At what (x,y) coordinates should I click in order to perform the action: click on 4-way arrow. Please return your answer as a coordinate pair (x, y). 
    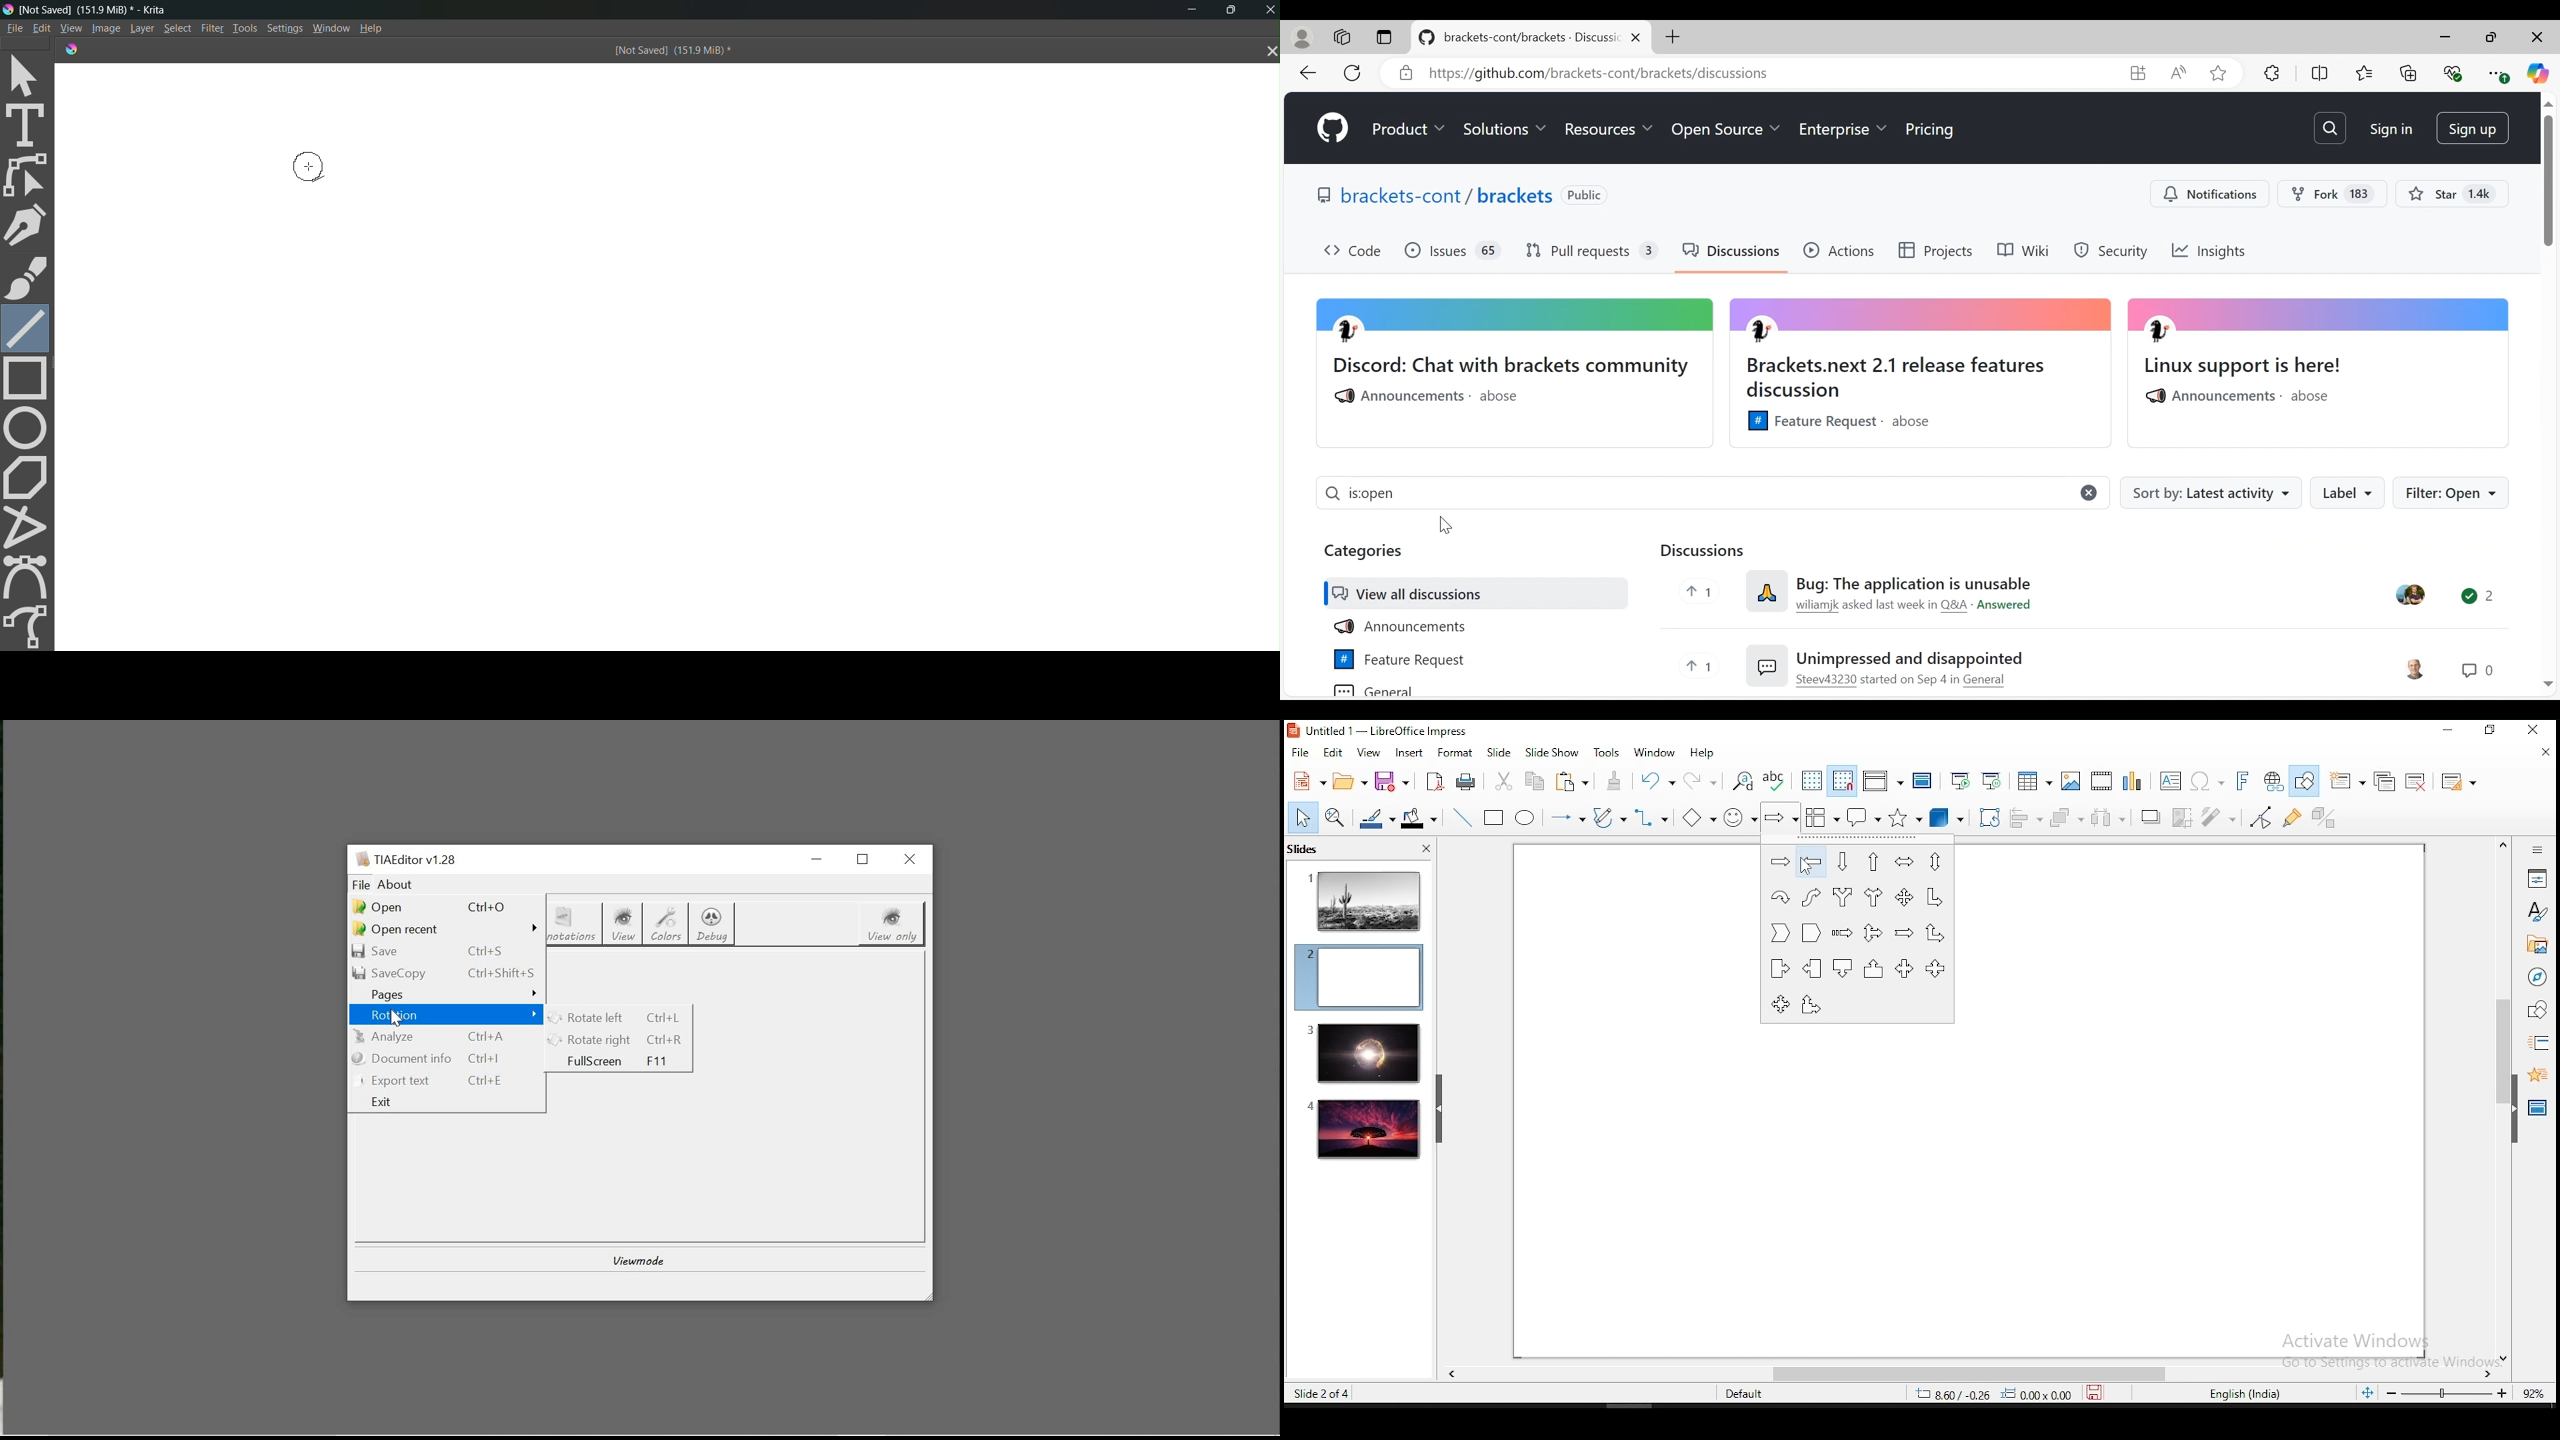
    Looking at the image, I should click on (1906, 897).